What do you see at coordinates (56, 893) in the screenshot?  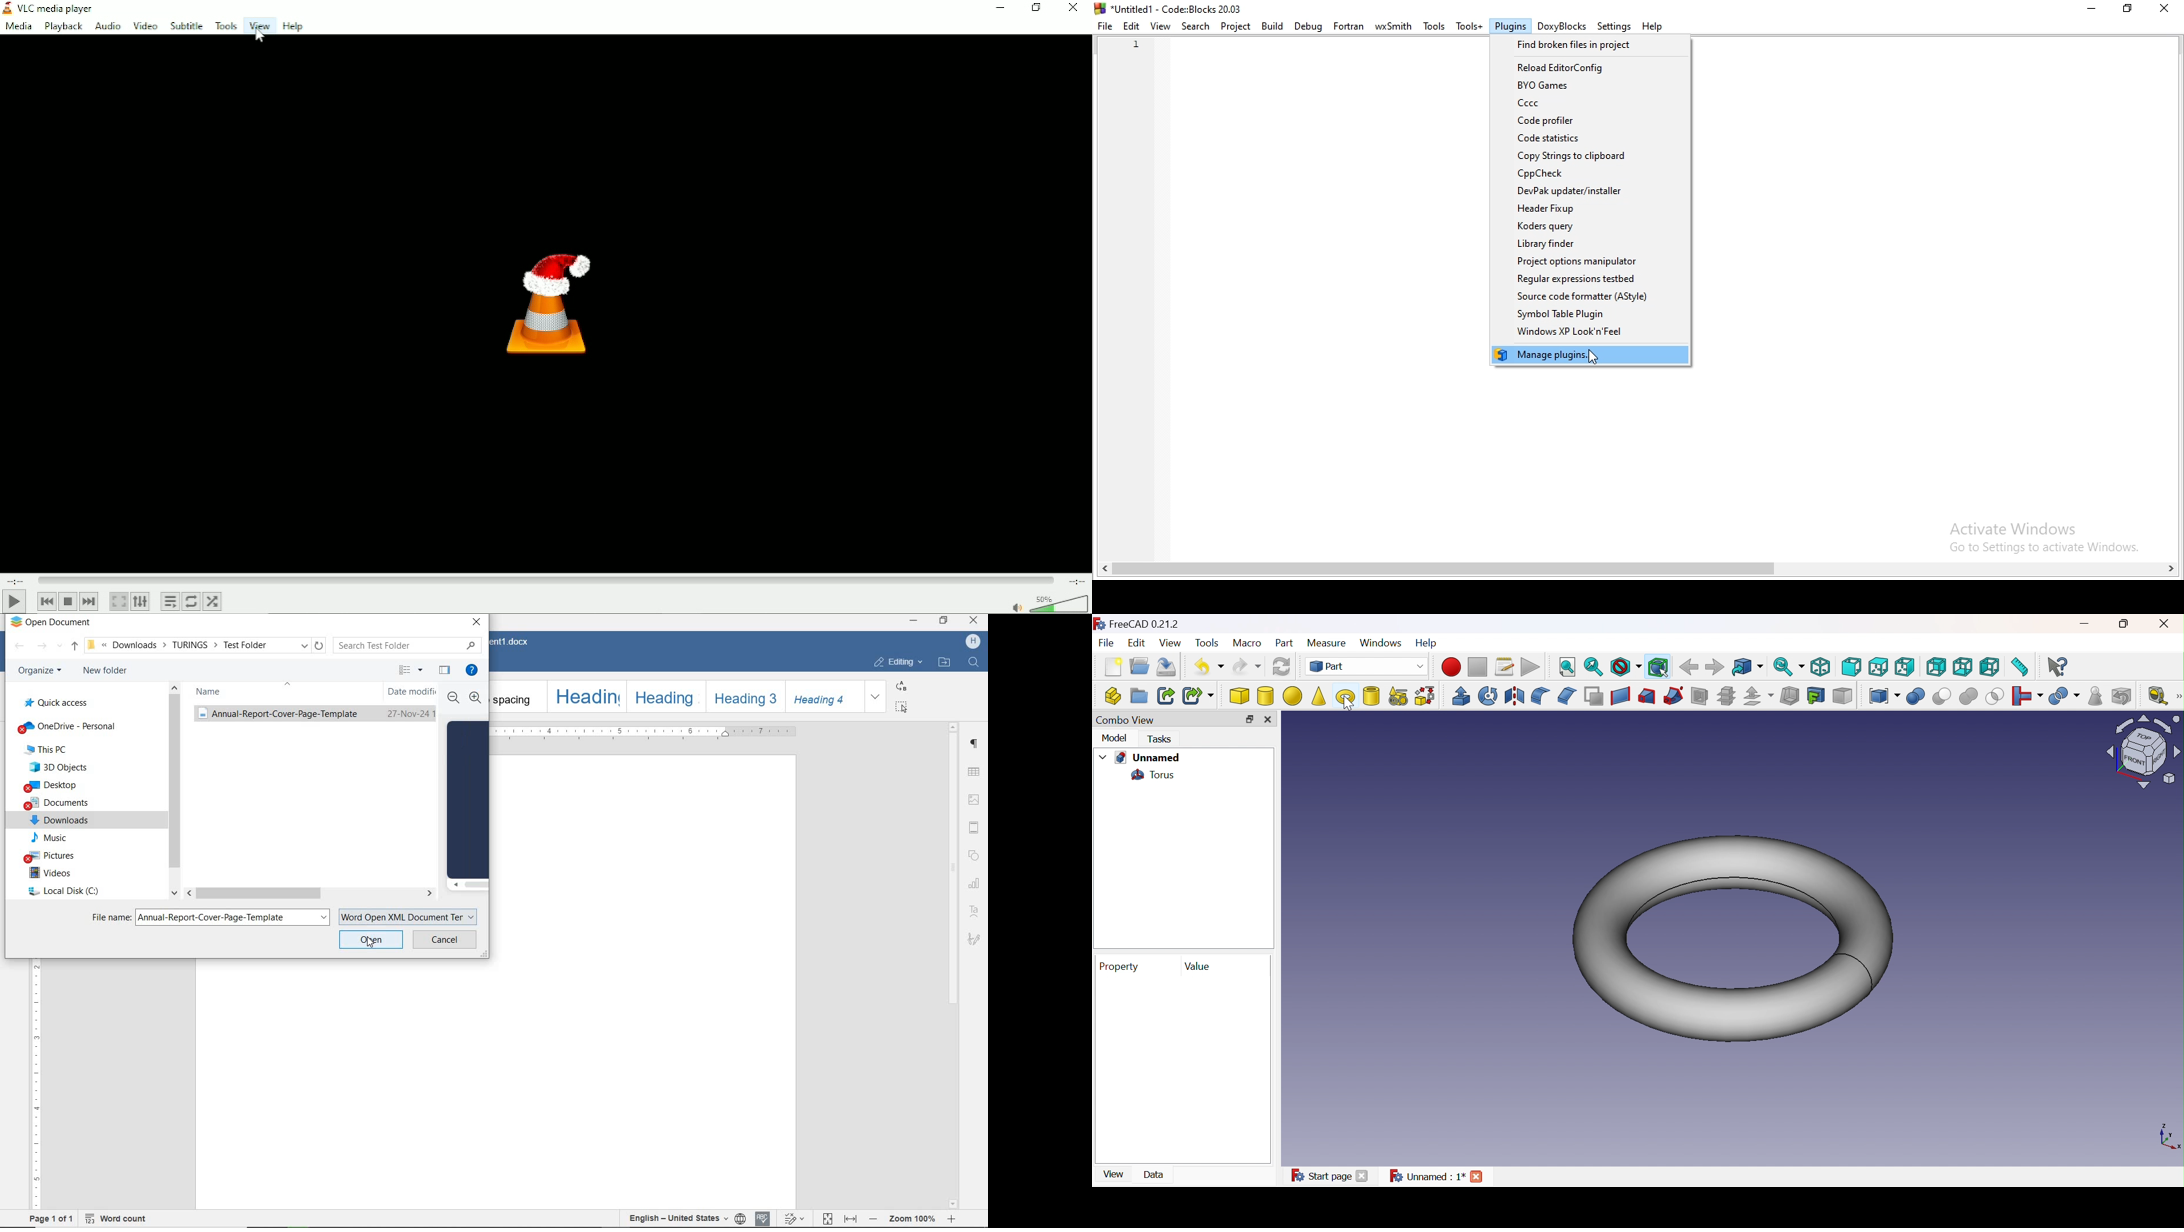 I see `Local Disk (C)` at bounding box center [56, 893].